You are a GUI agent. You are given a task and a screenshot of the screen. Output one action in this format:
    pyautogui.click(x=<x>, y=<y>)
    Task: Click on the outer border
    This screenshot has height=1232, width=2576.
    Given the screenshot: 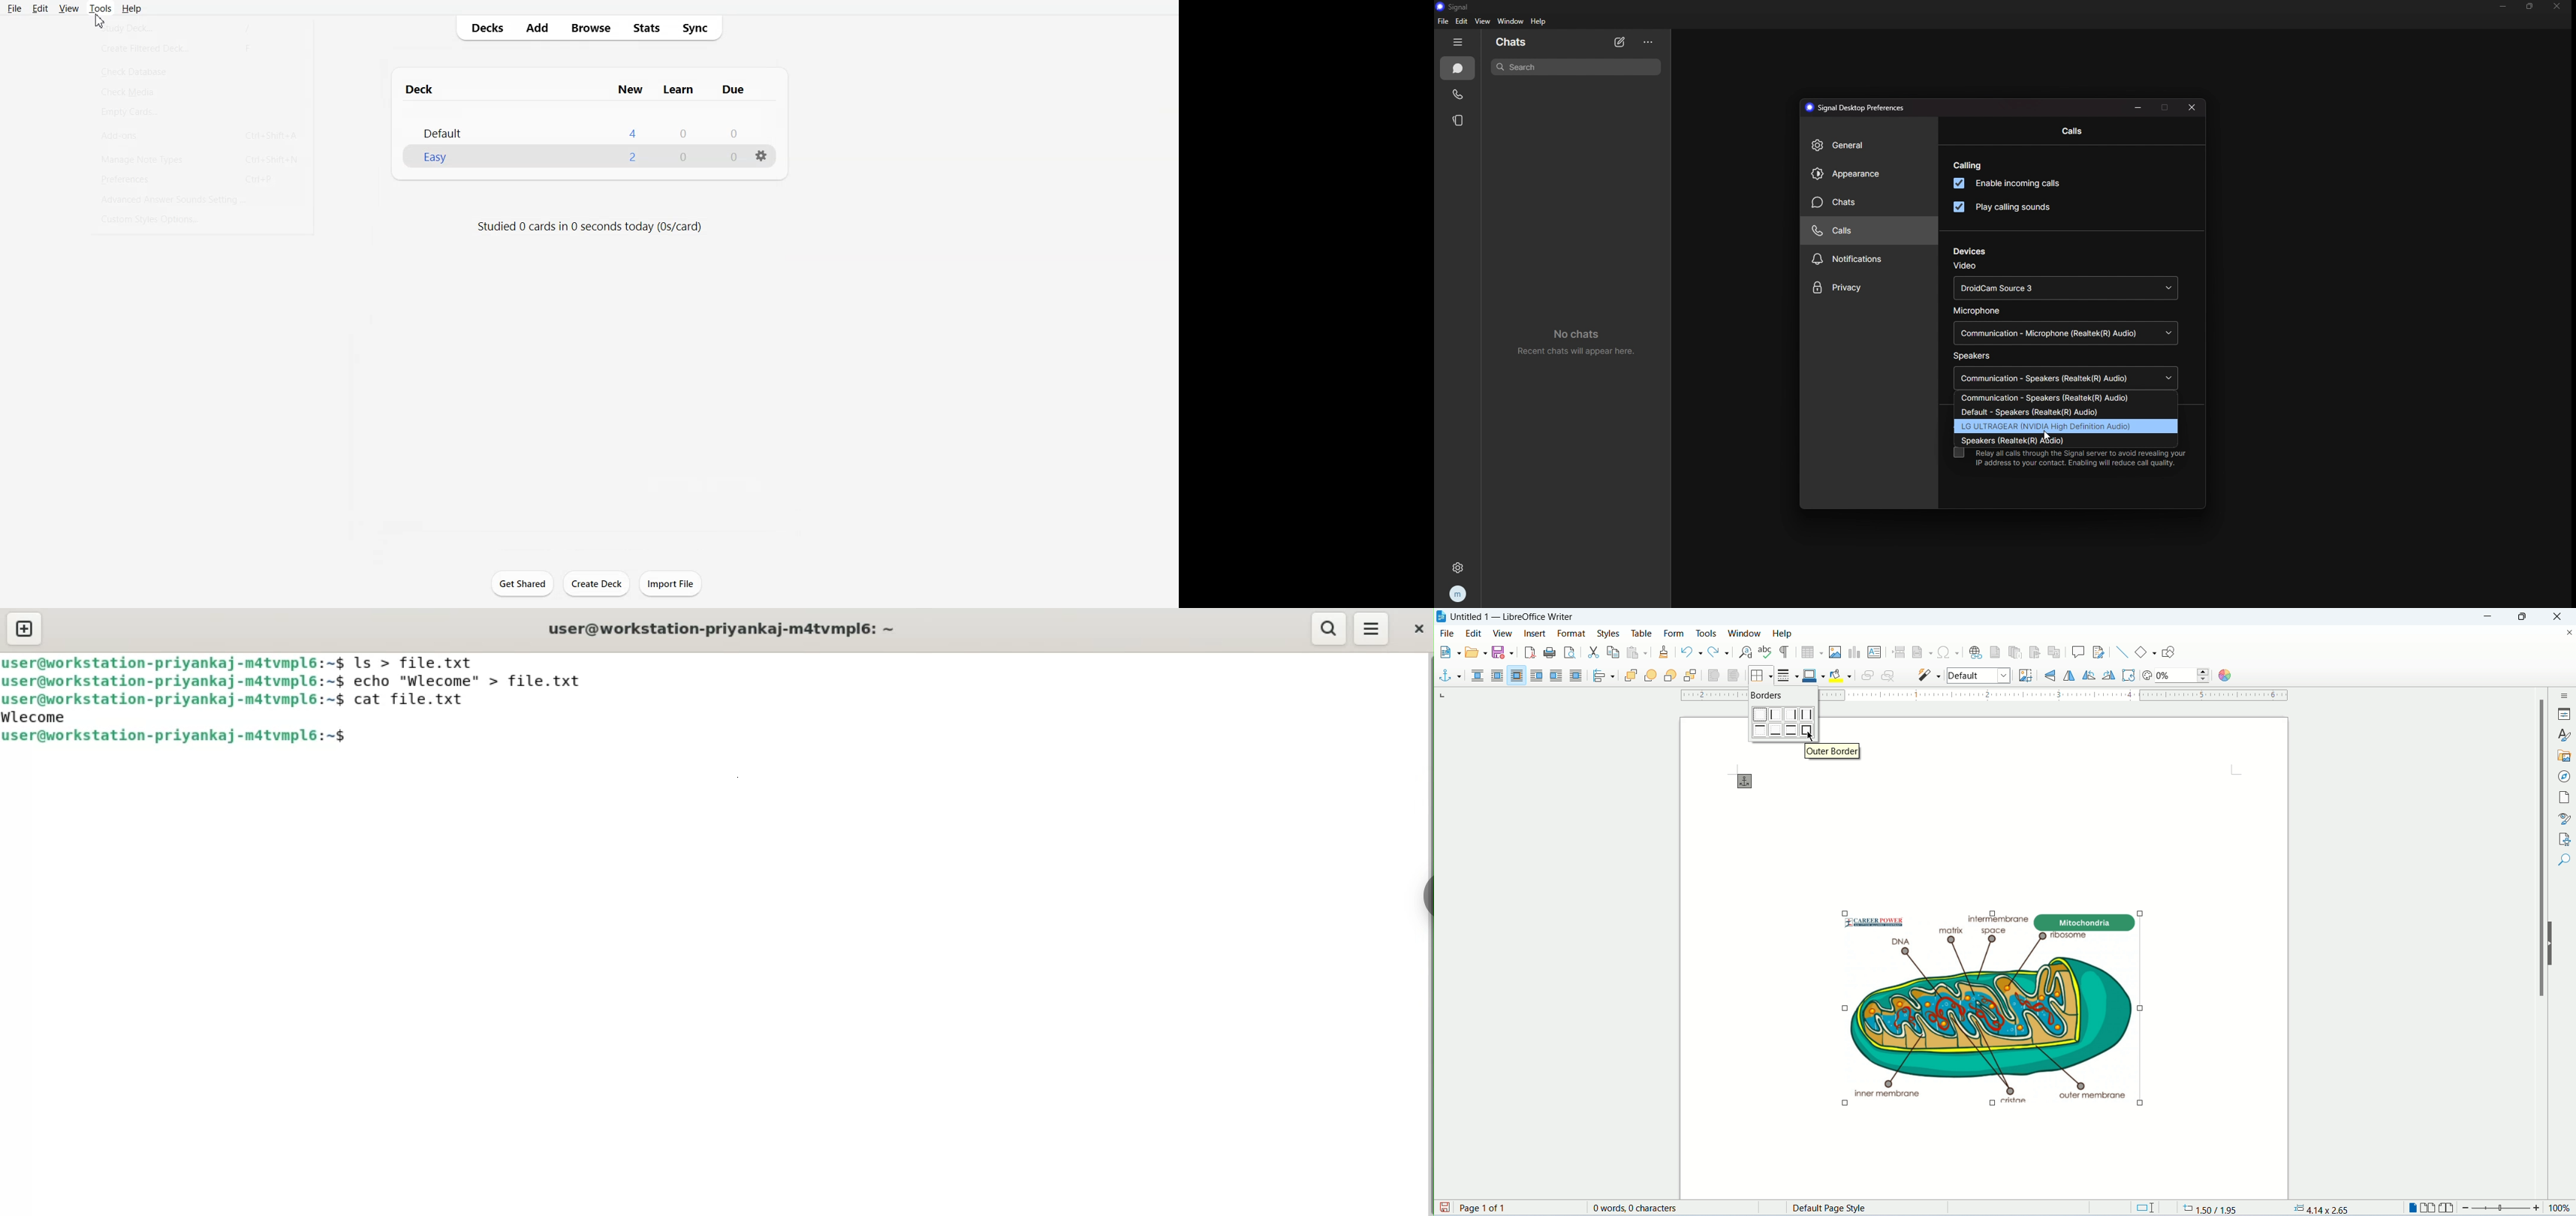 What is the action you would take?
    pyautogui.click(x=1807, y=730)
    